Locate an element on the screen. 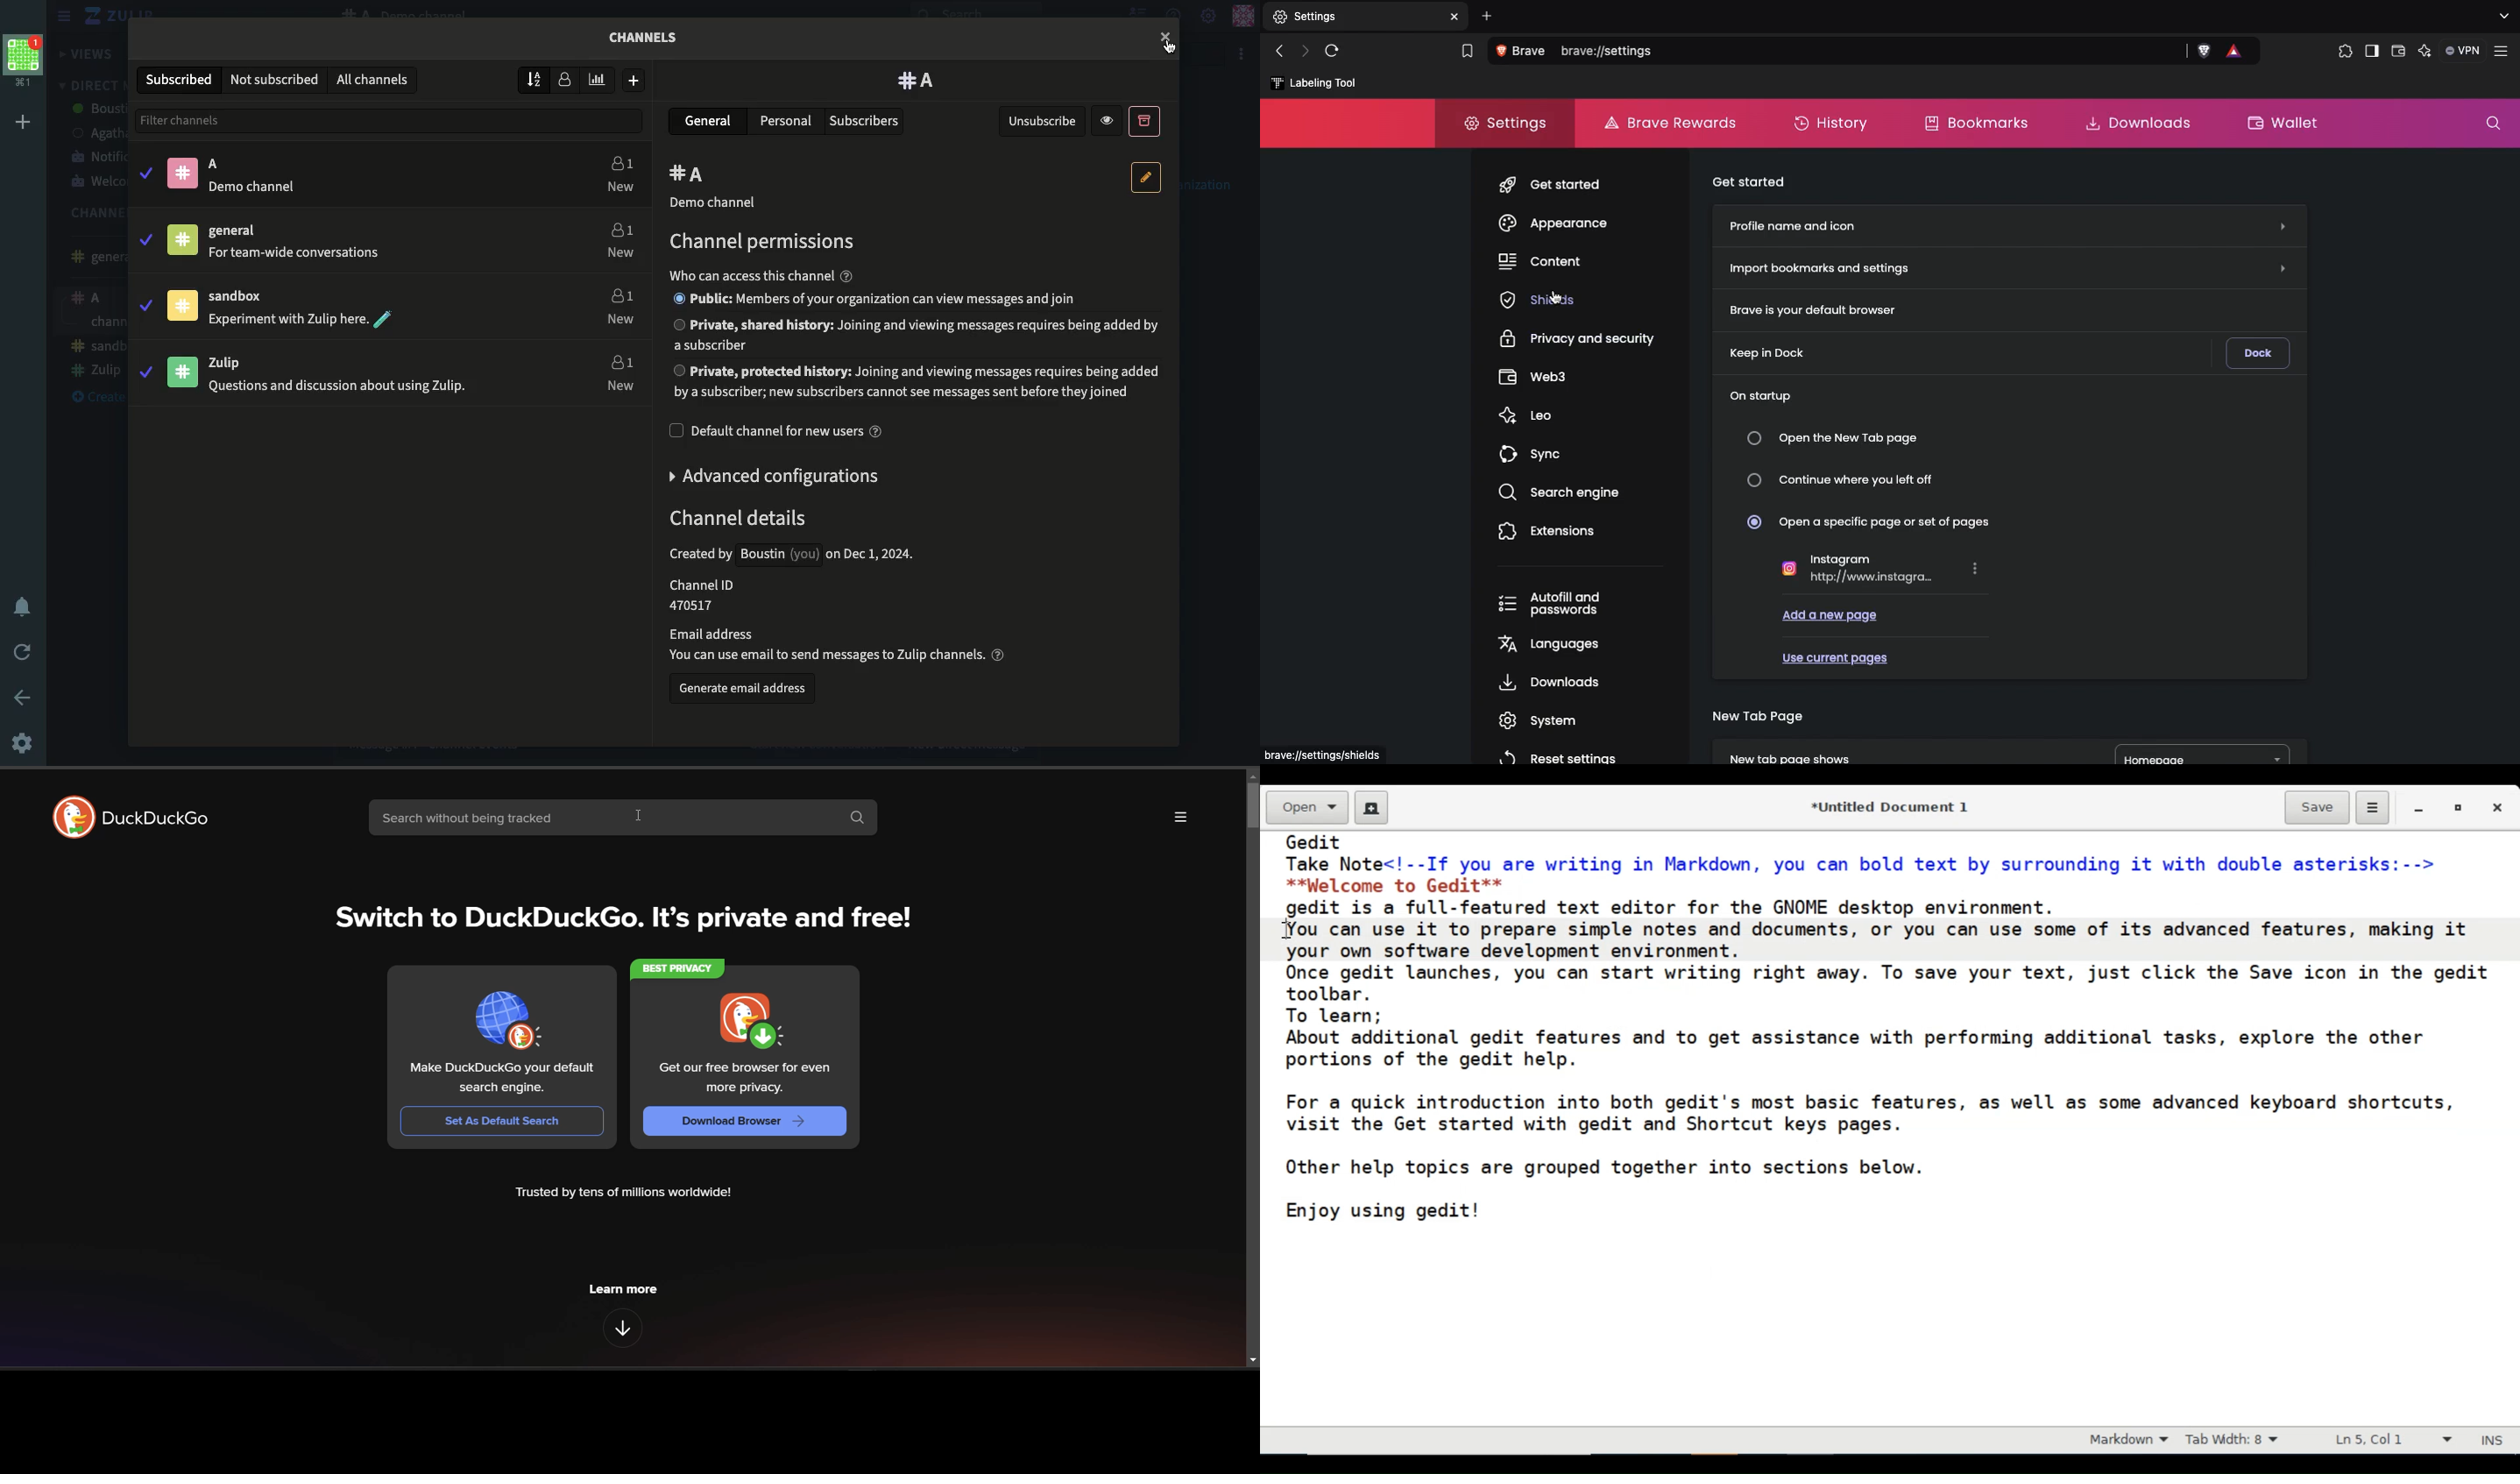 This screenshot has height=1484, width=2520. Users is located at coordinates (619, 175).